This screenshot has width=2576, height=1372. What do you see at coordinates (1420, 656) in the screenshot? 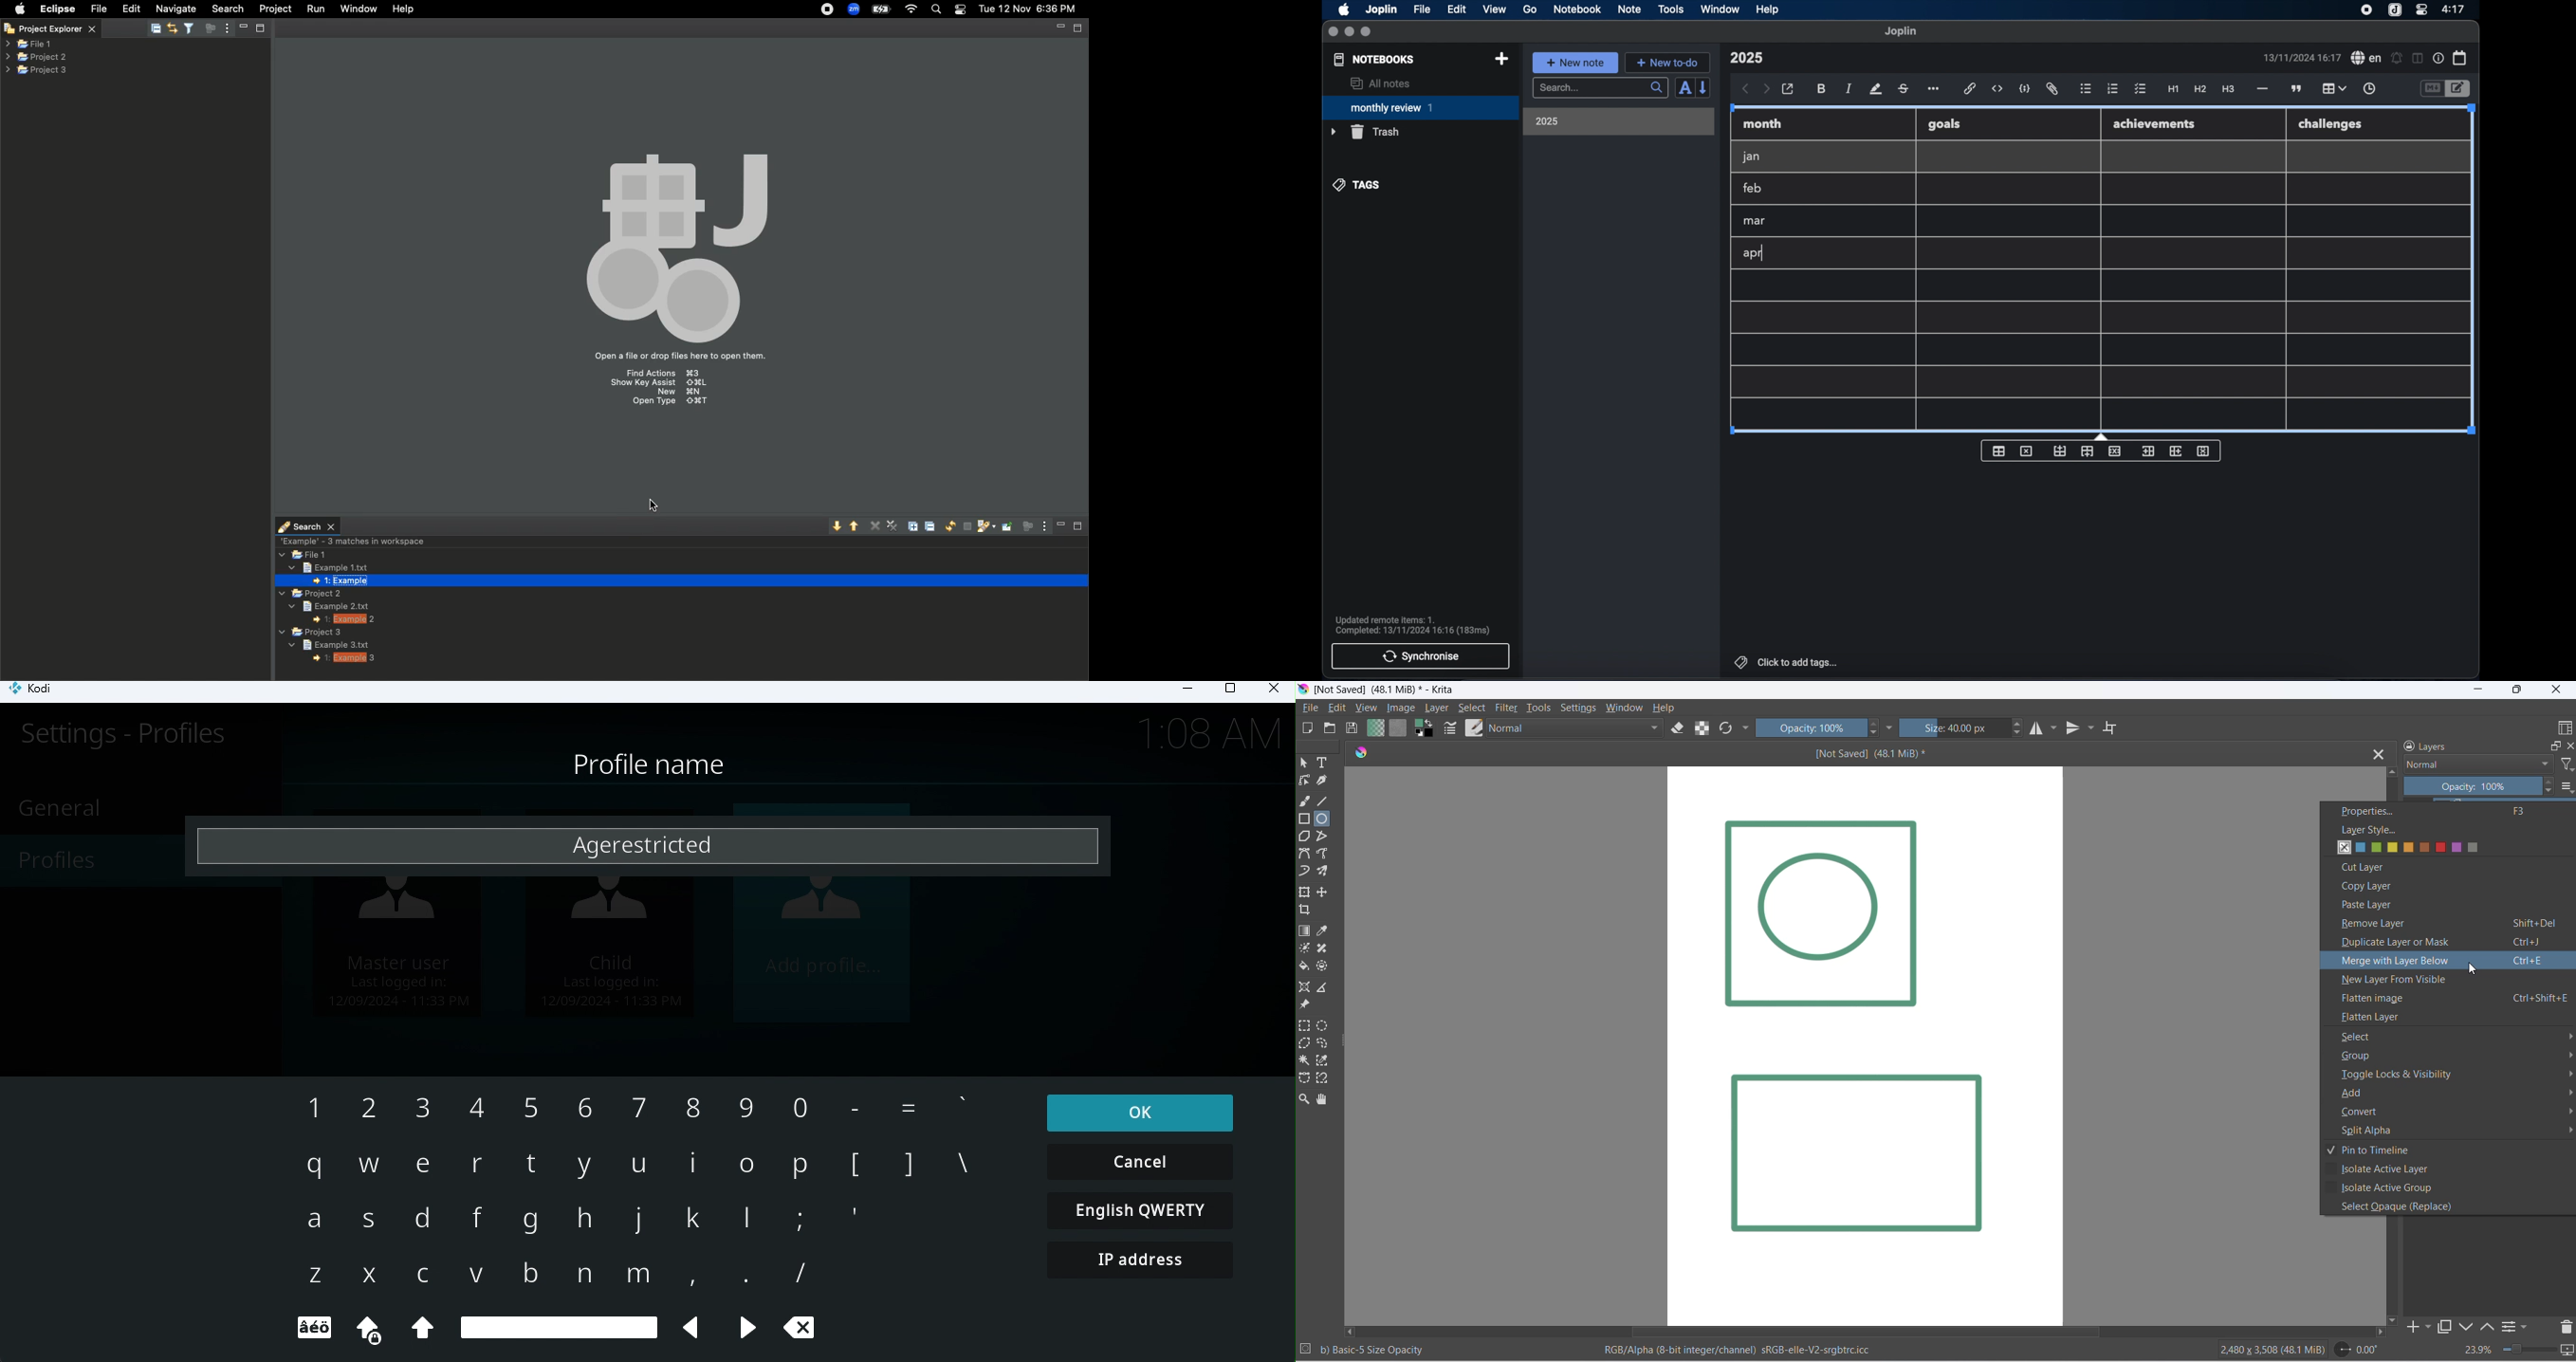
I see `synchronise` at bounding box center [1420, 656].